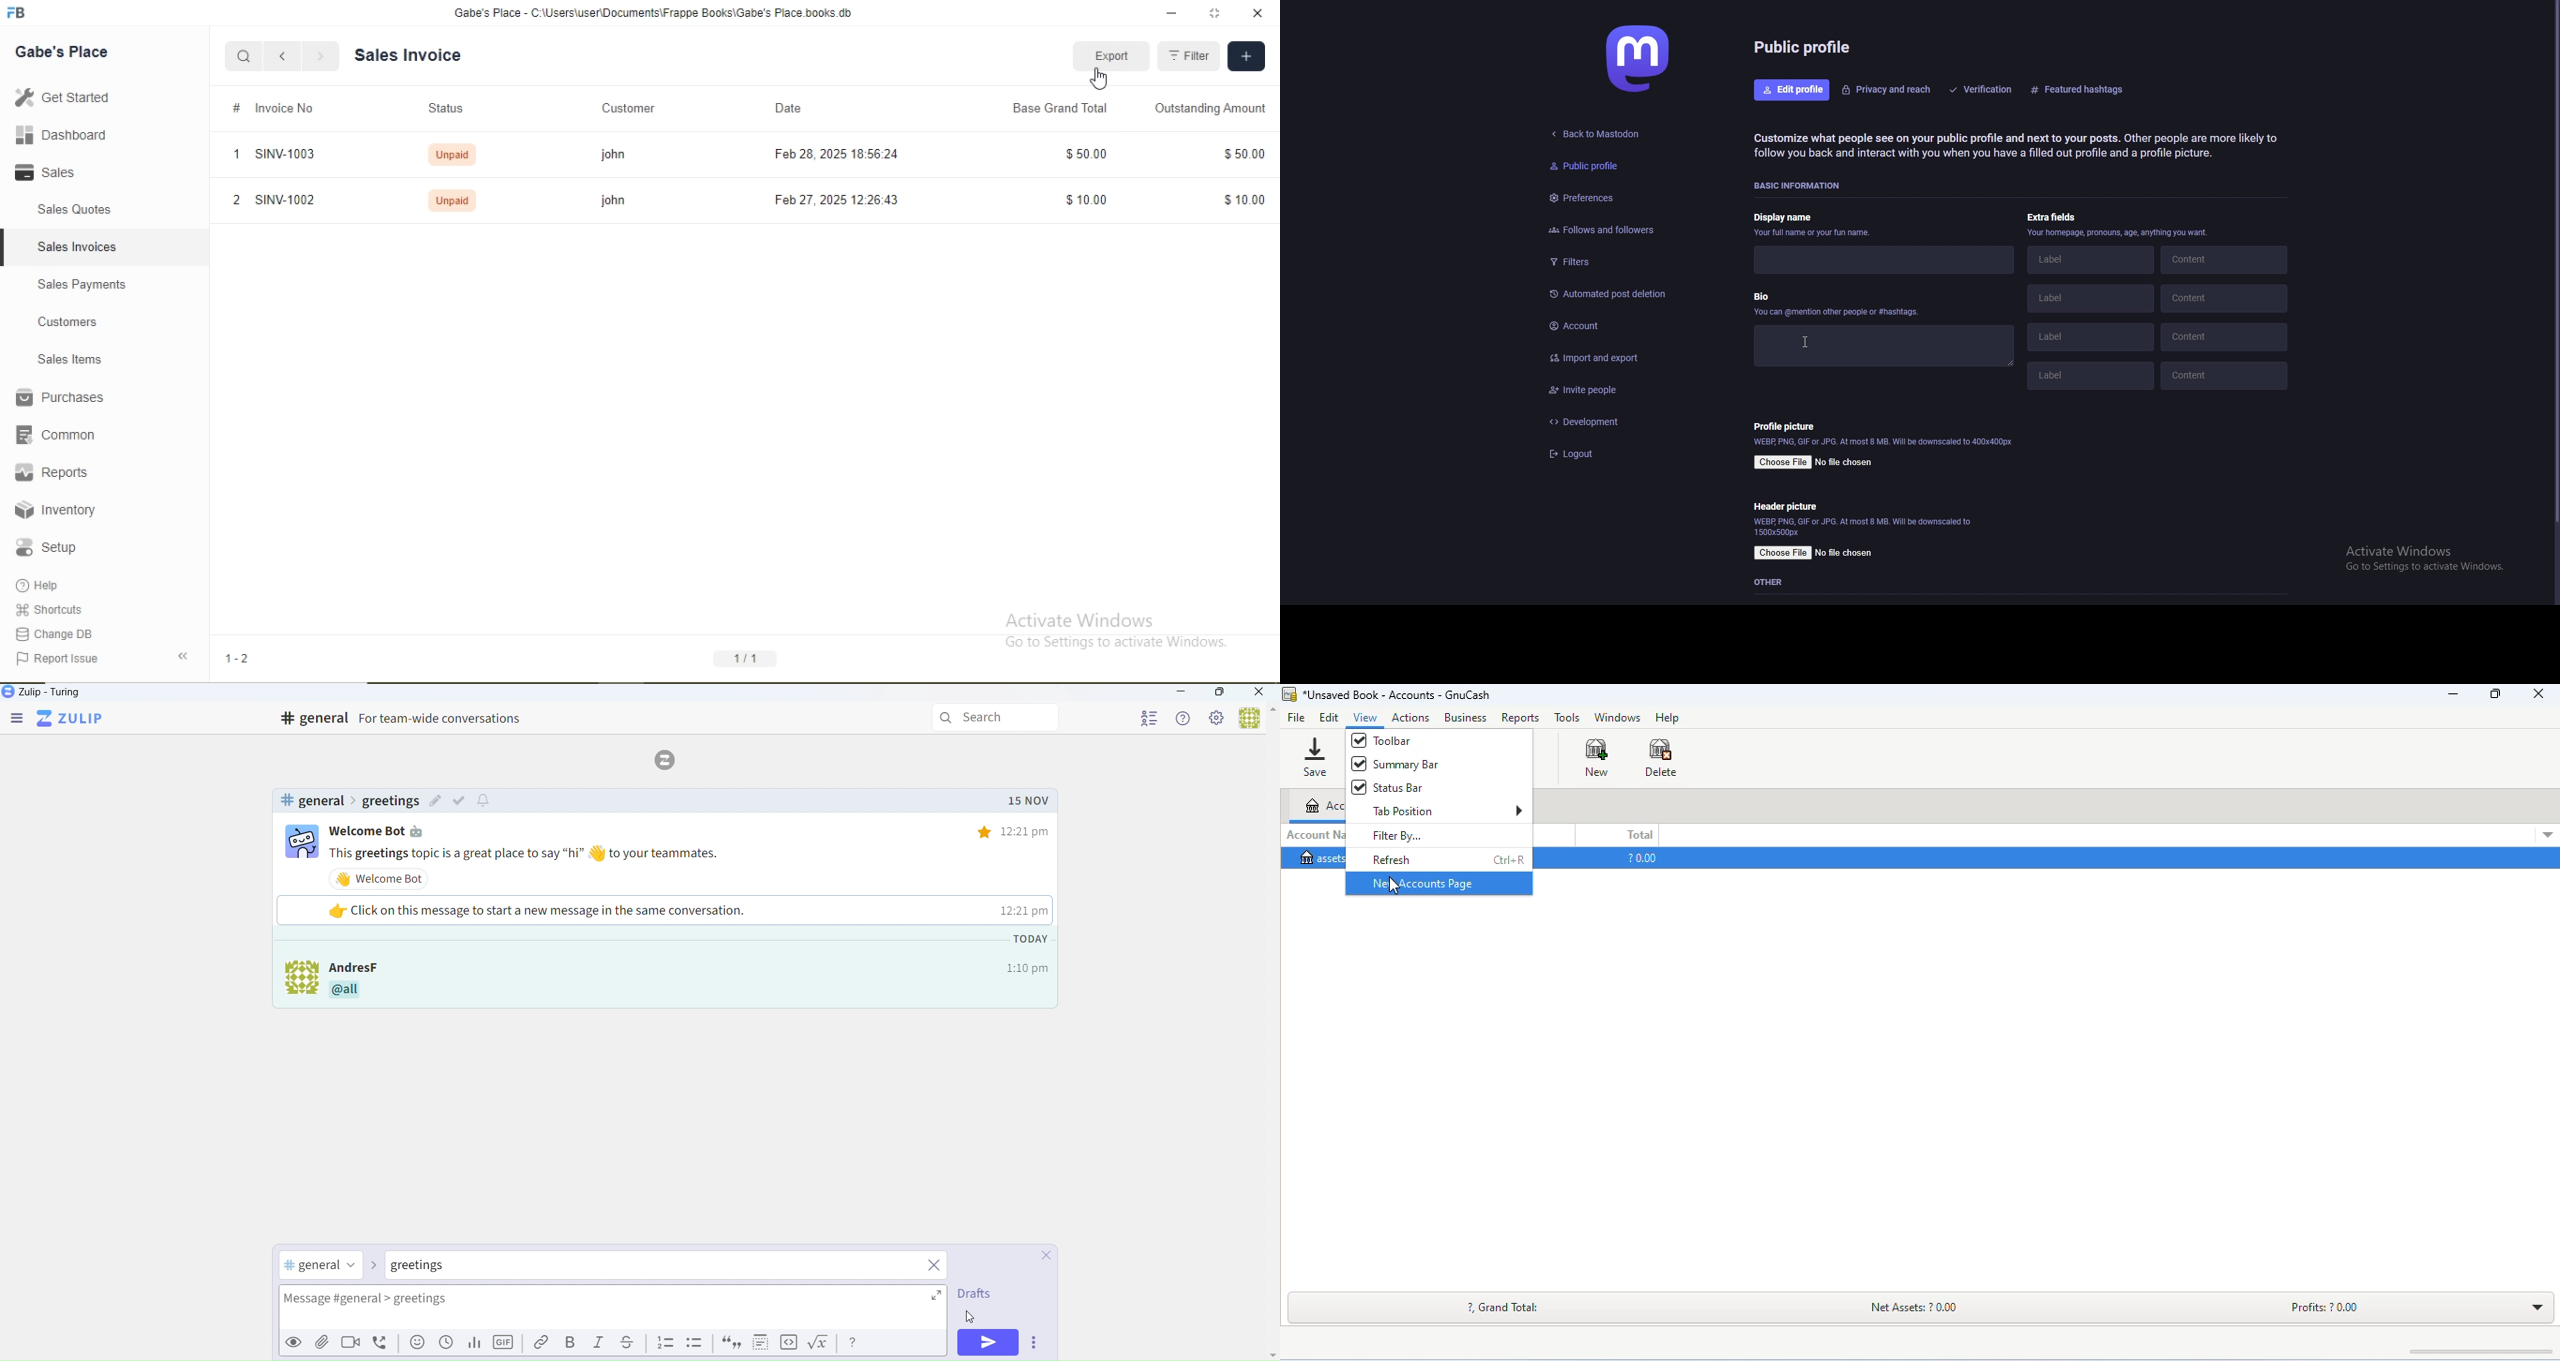 The height and width of the screenshot is (1372, 2576). Describe the element at coordinates (747, 656) in the screenshot. I see `11` at that location.